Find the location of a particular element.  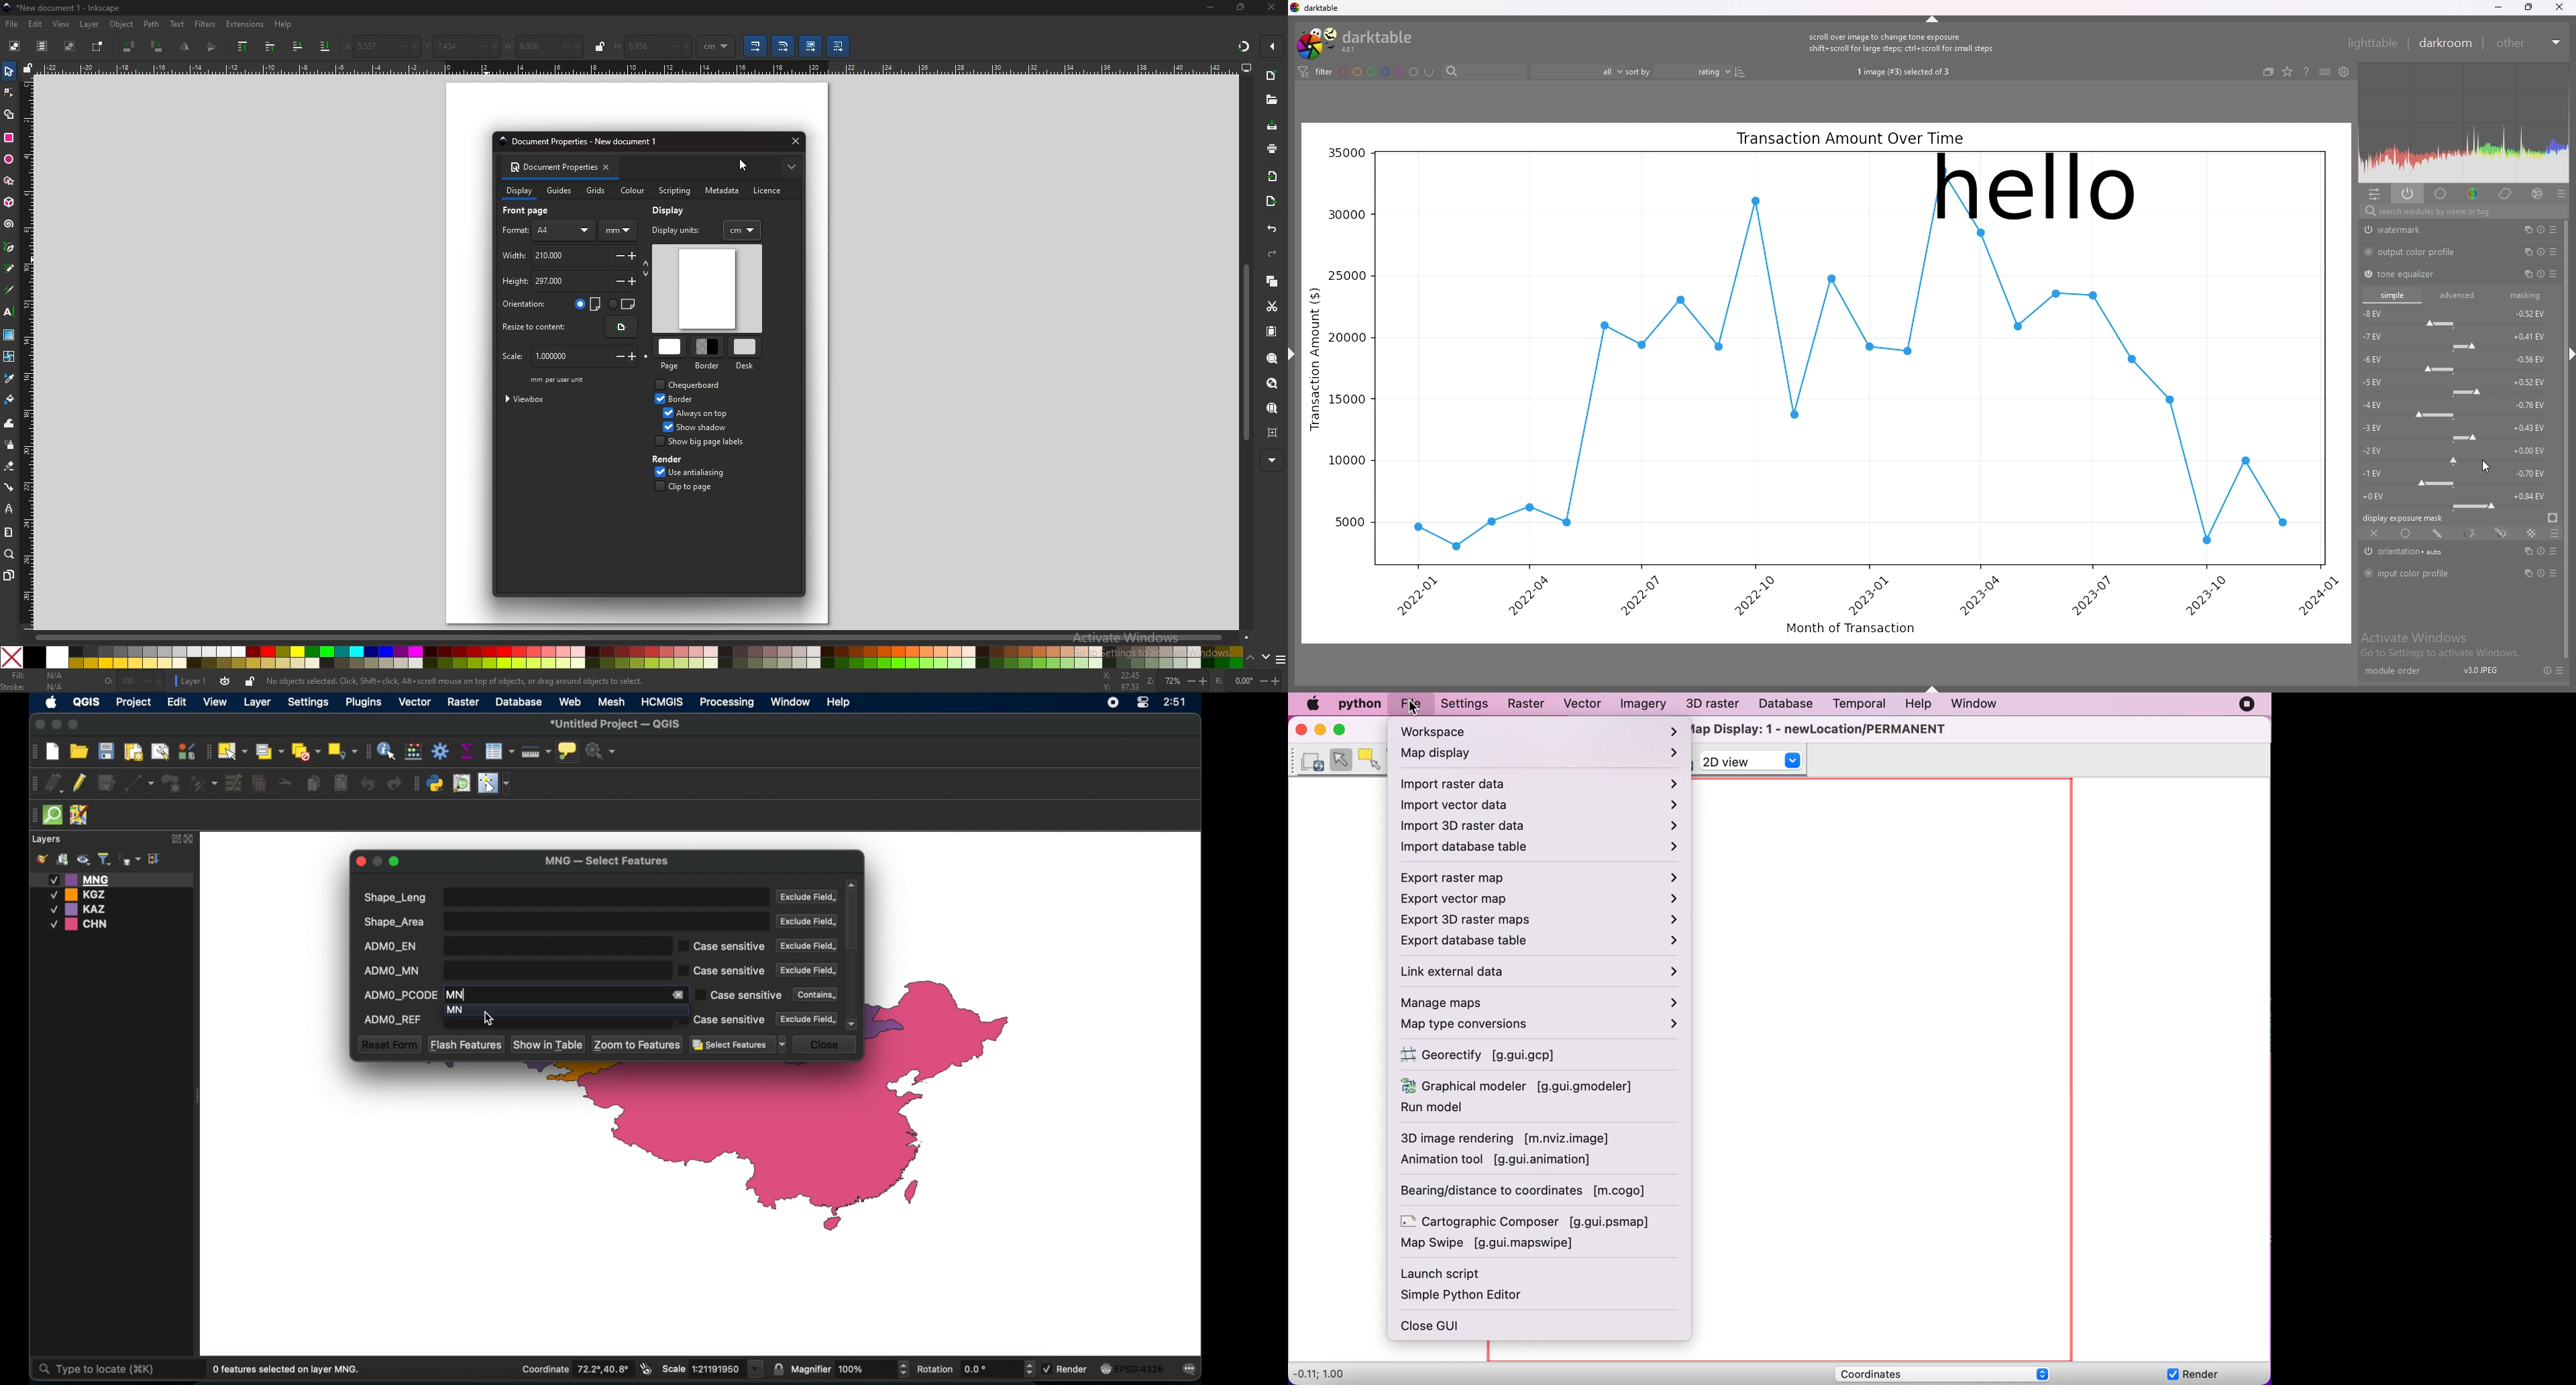

switch off/on is located at coordinates (2367, 274).